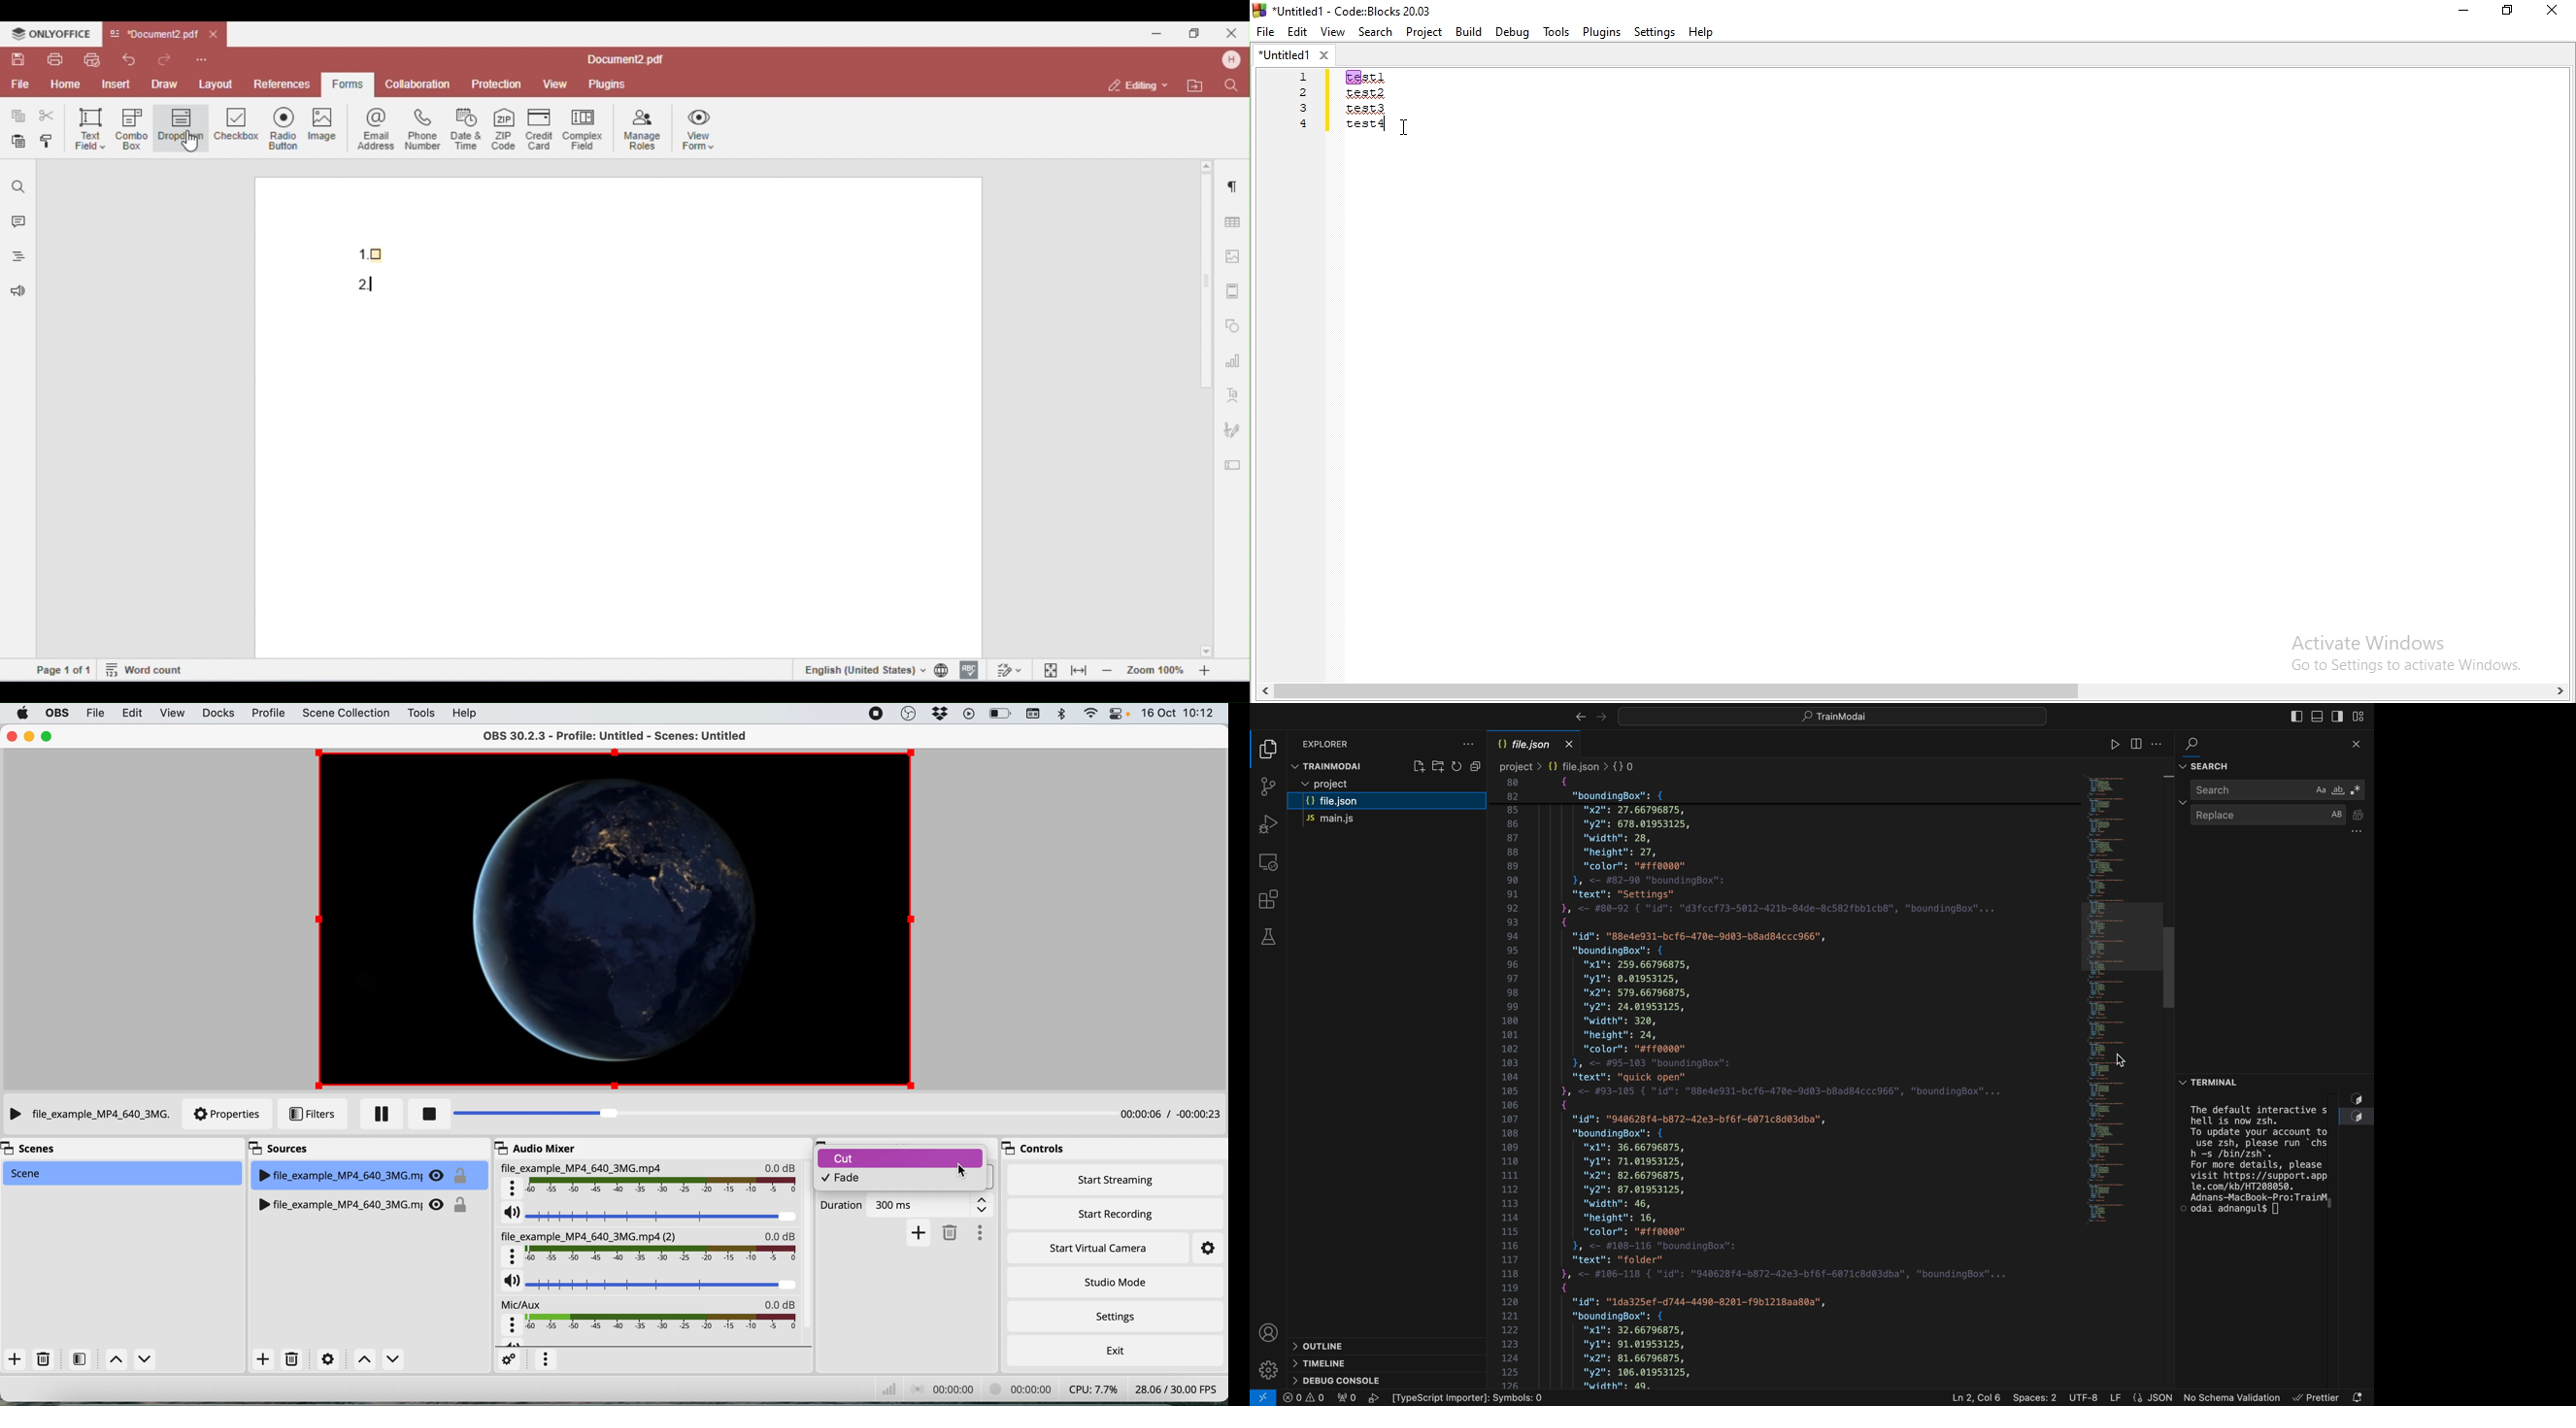 This screenshot has height=1428, width=2576. What do you see at coordinates (1116, 1352) in the screenshot?
I see `exit` at bounding box center [1116, 1352].